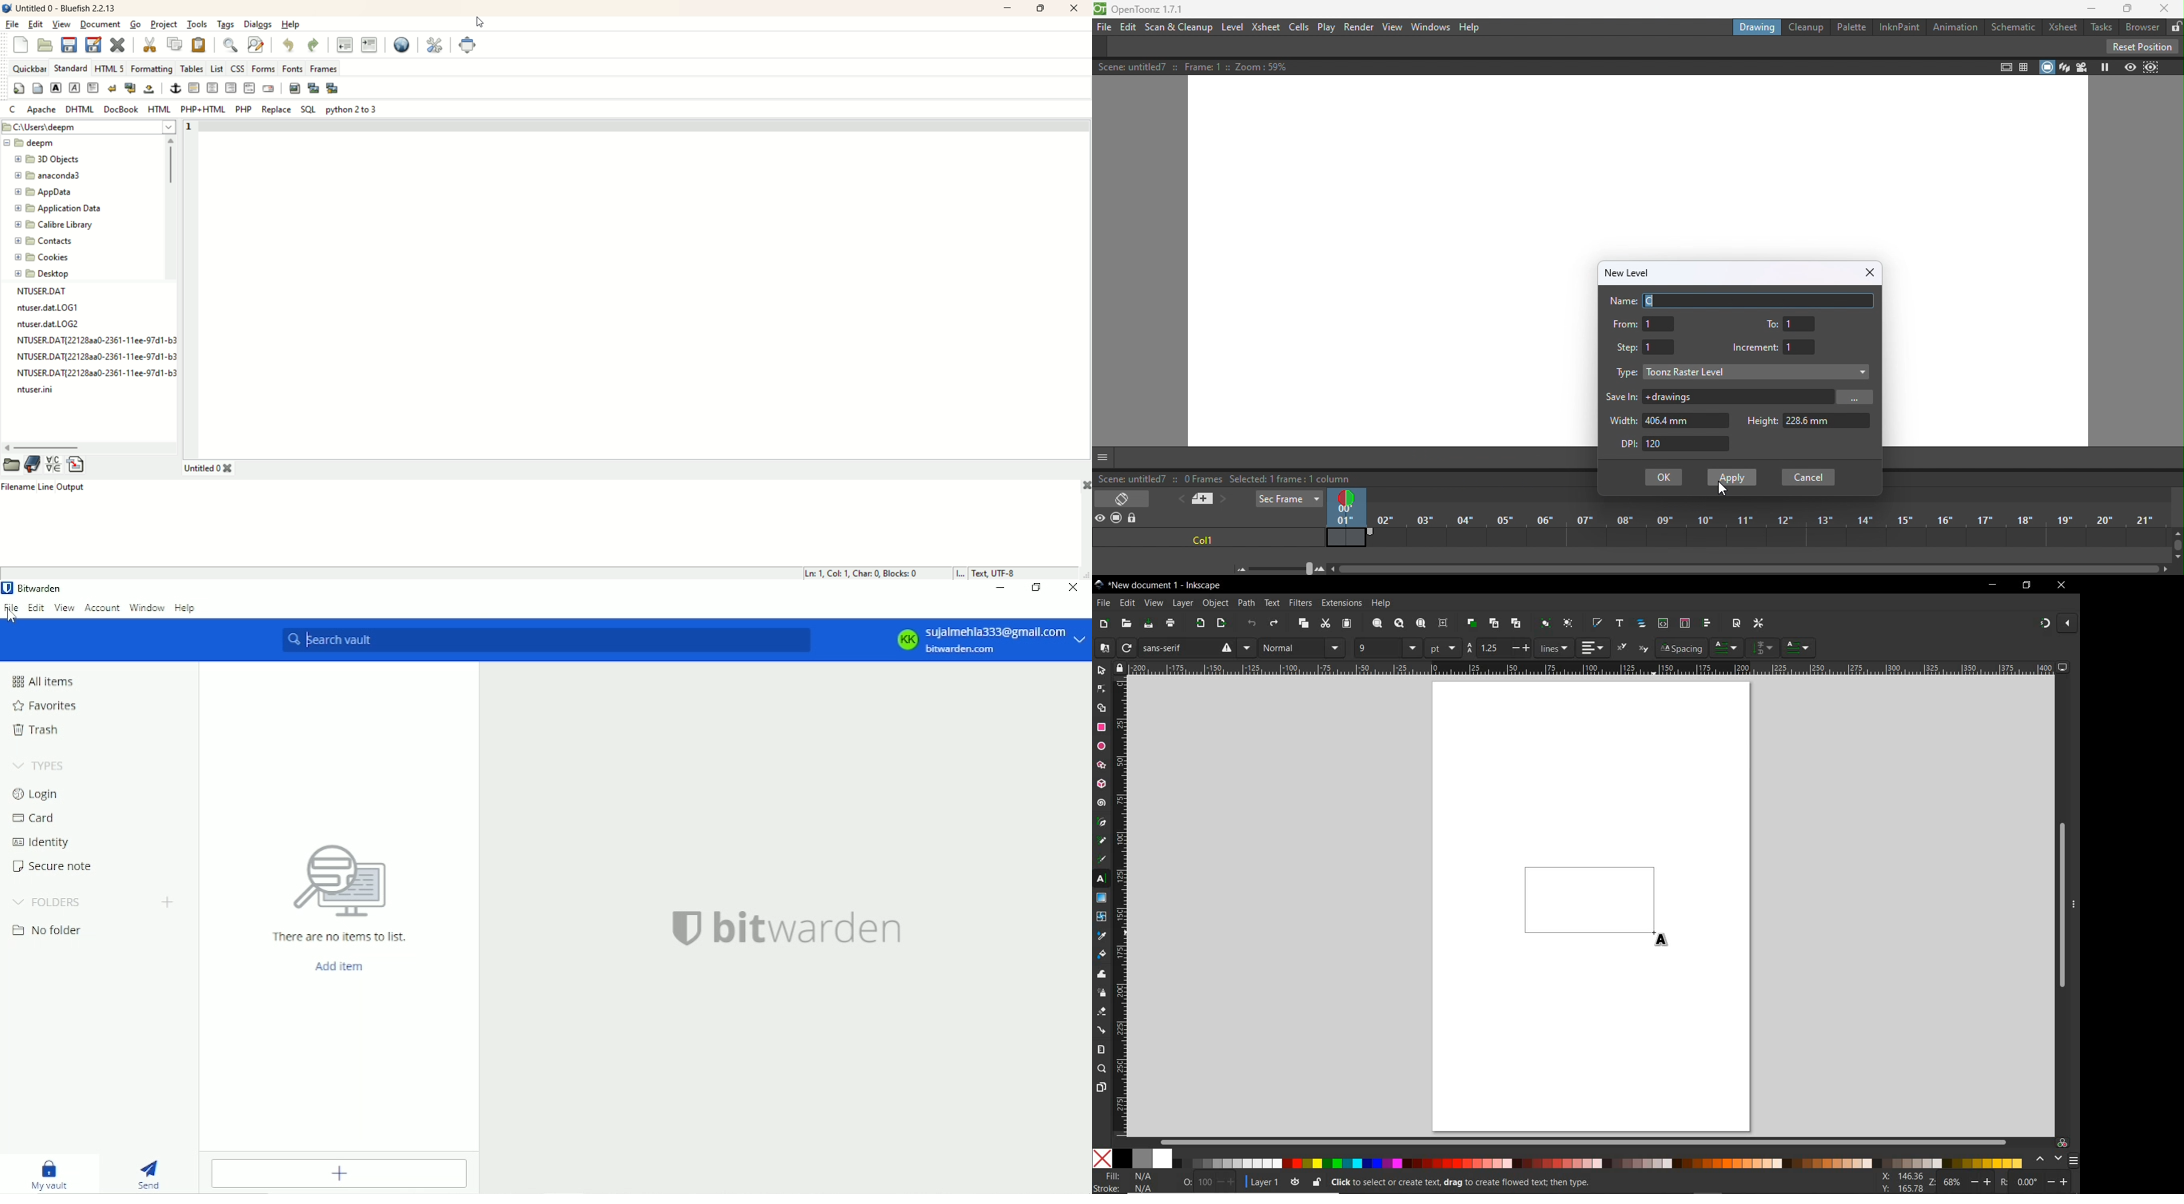  Describe the element at coordinates (268, 89) in the screenshot. I see `email` at that location.